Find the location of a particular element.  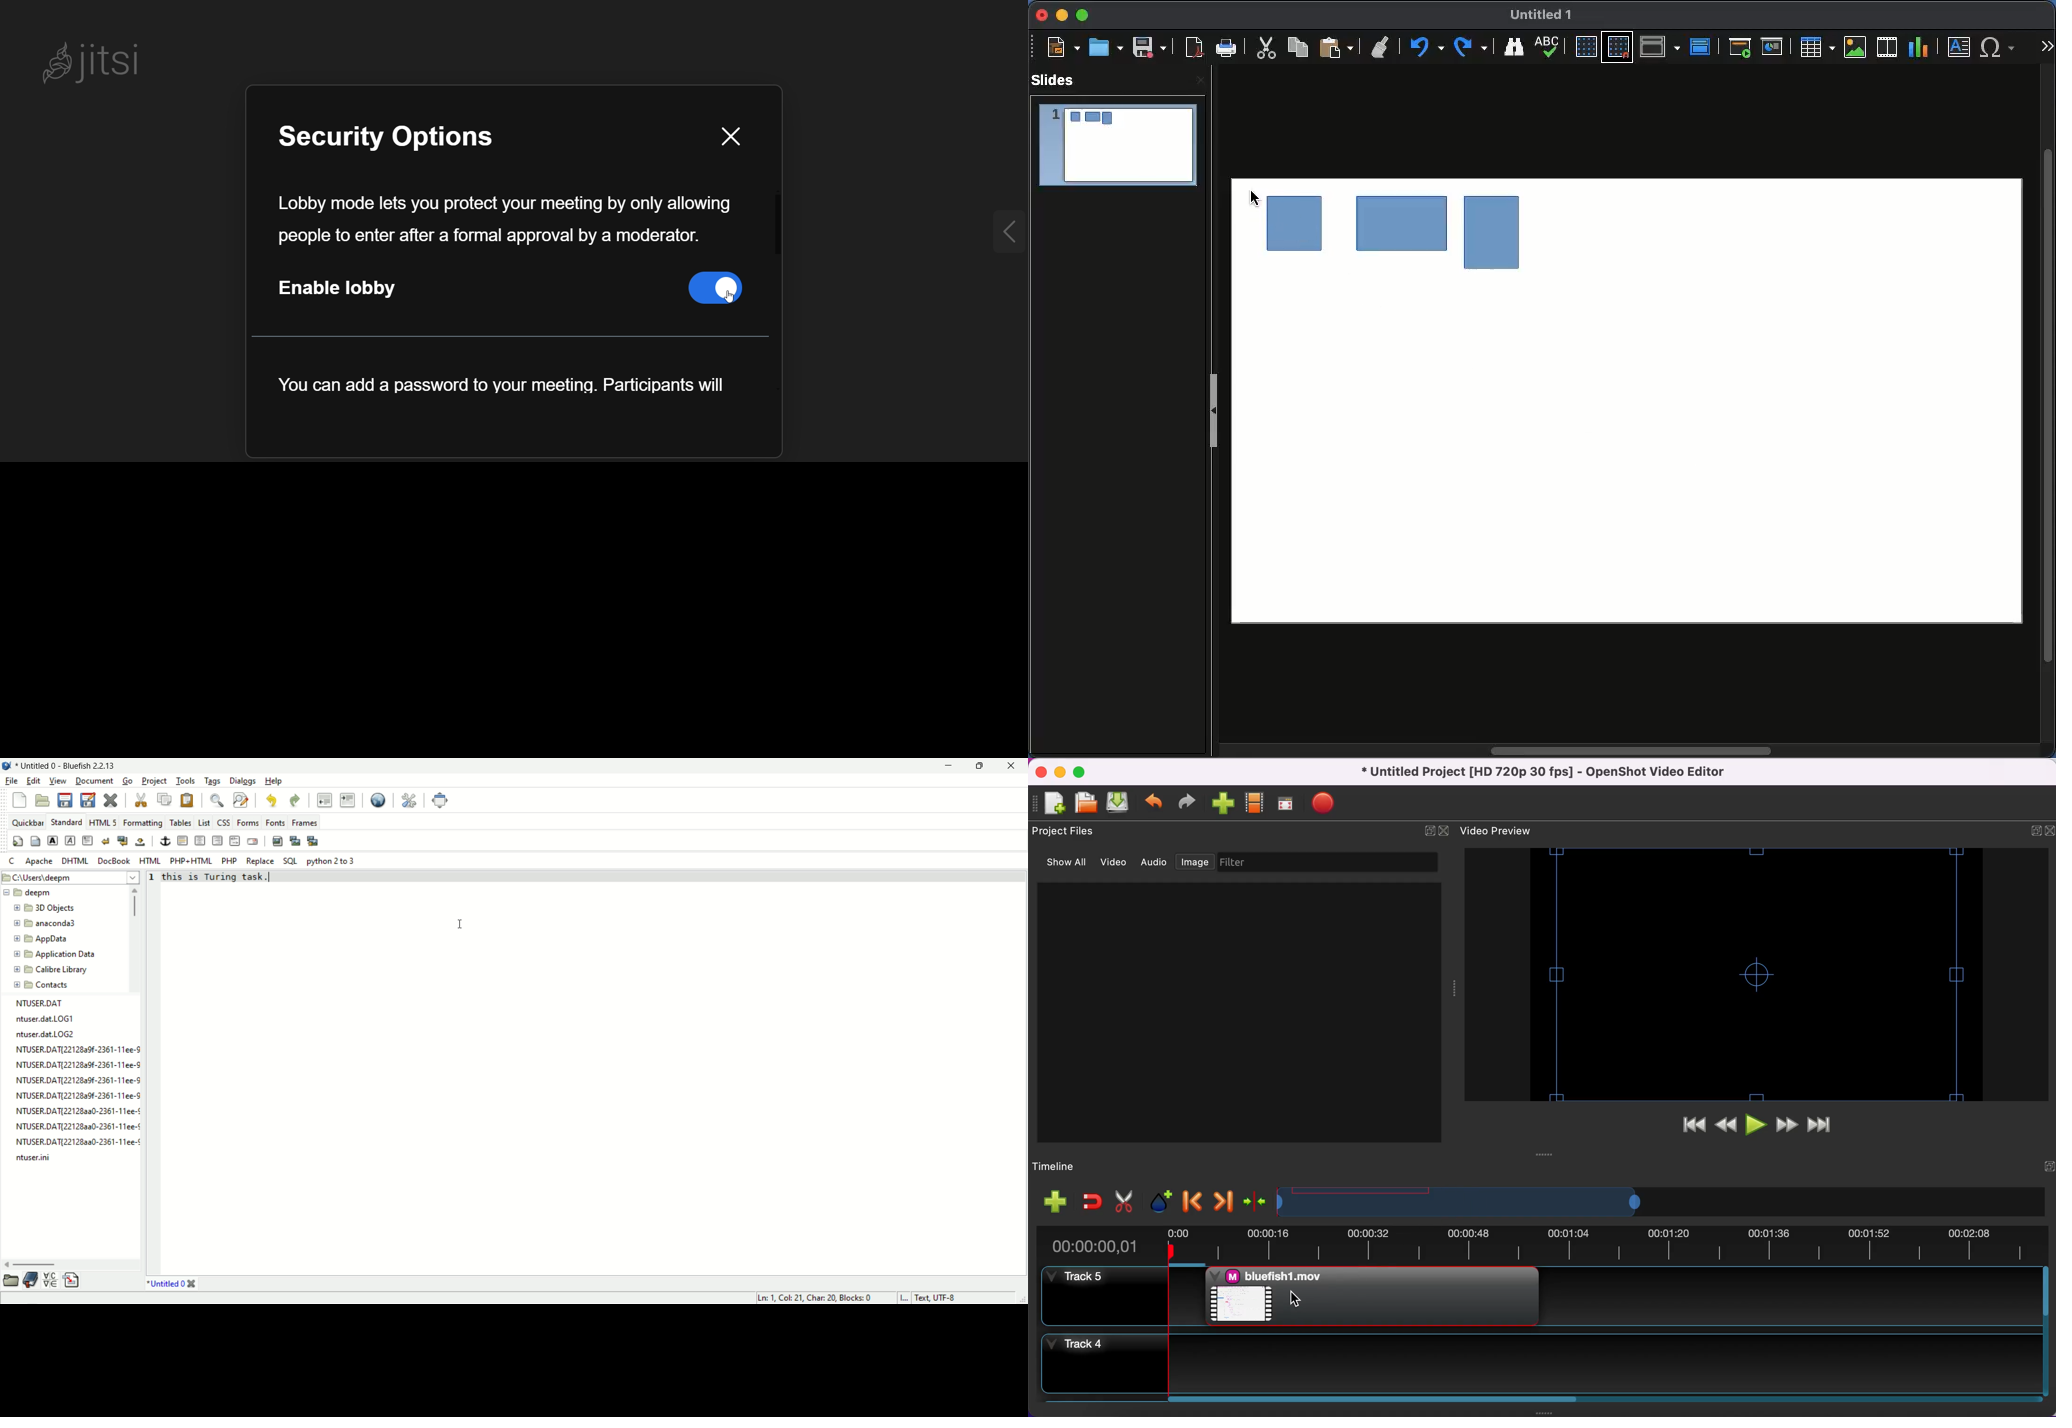

cursor is located at coordinates (1251, 198).